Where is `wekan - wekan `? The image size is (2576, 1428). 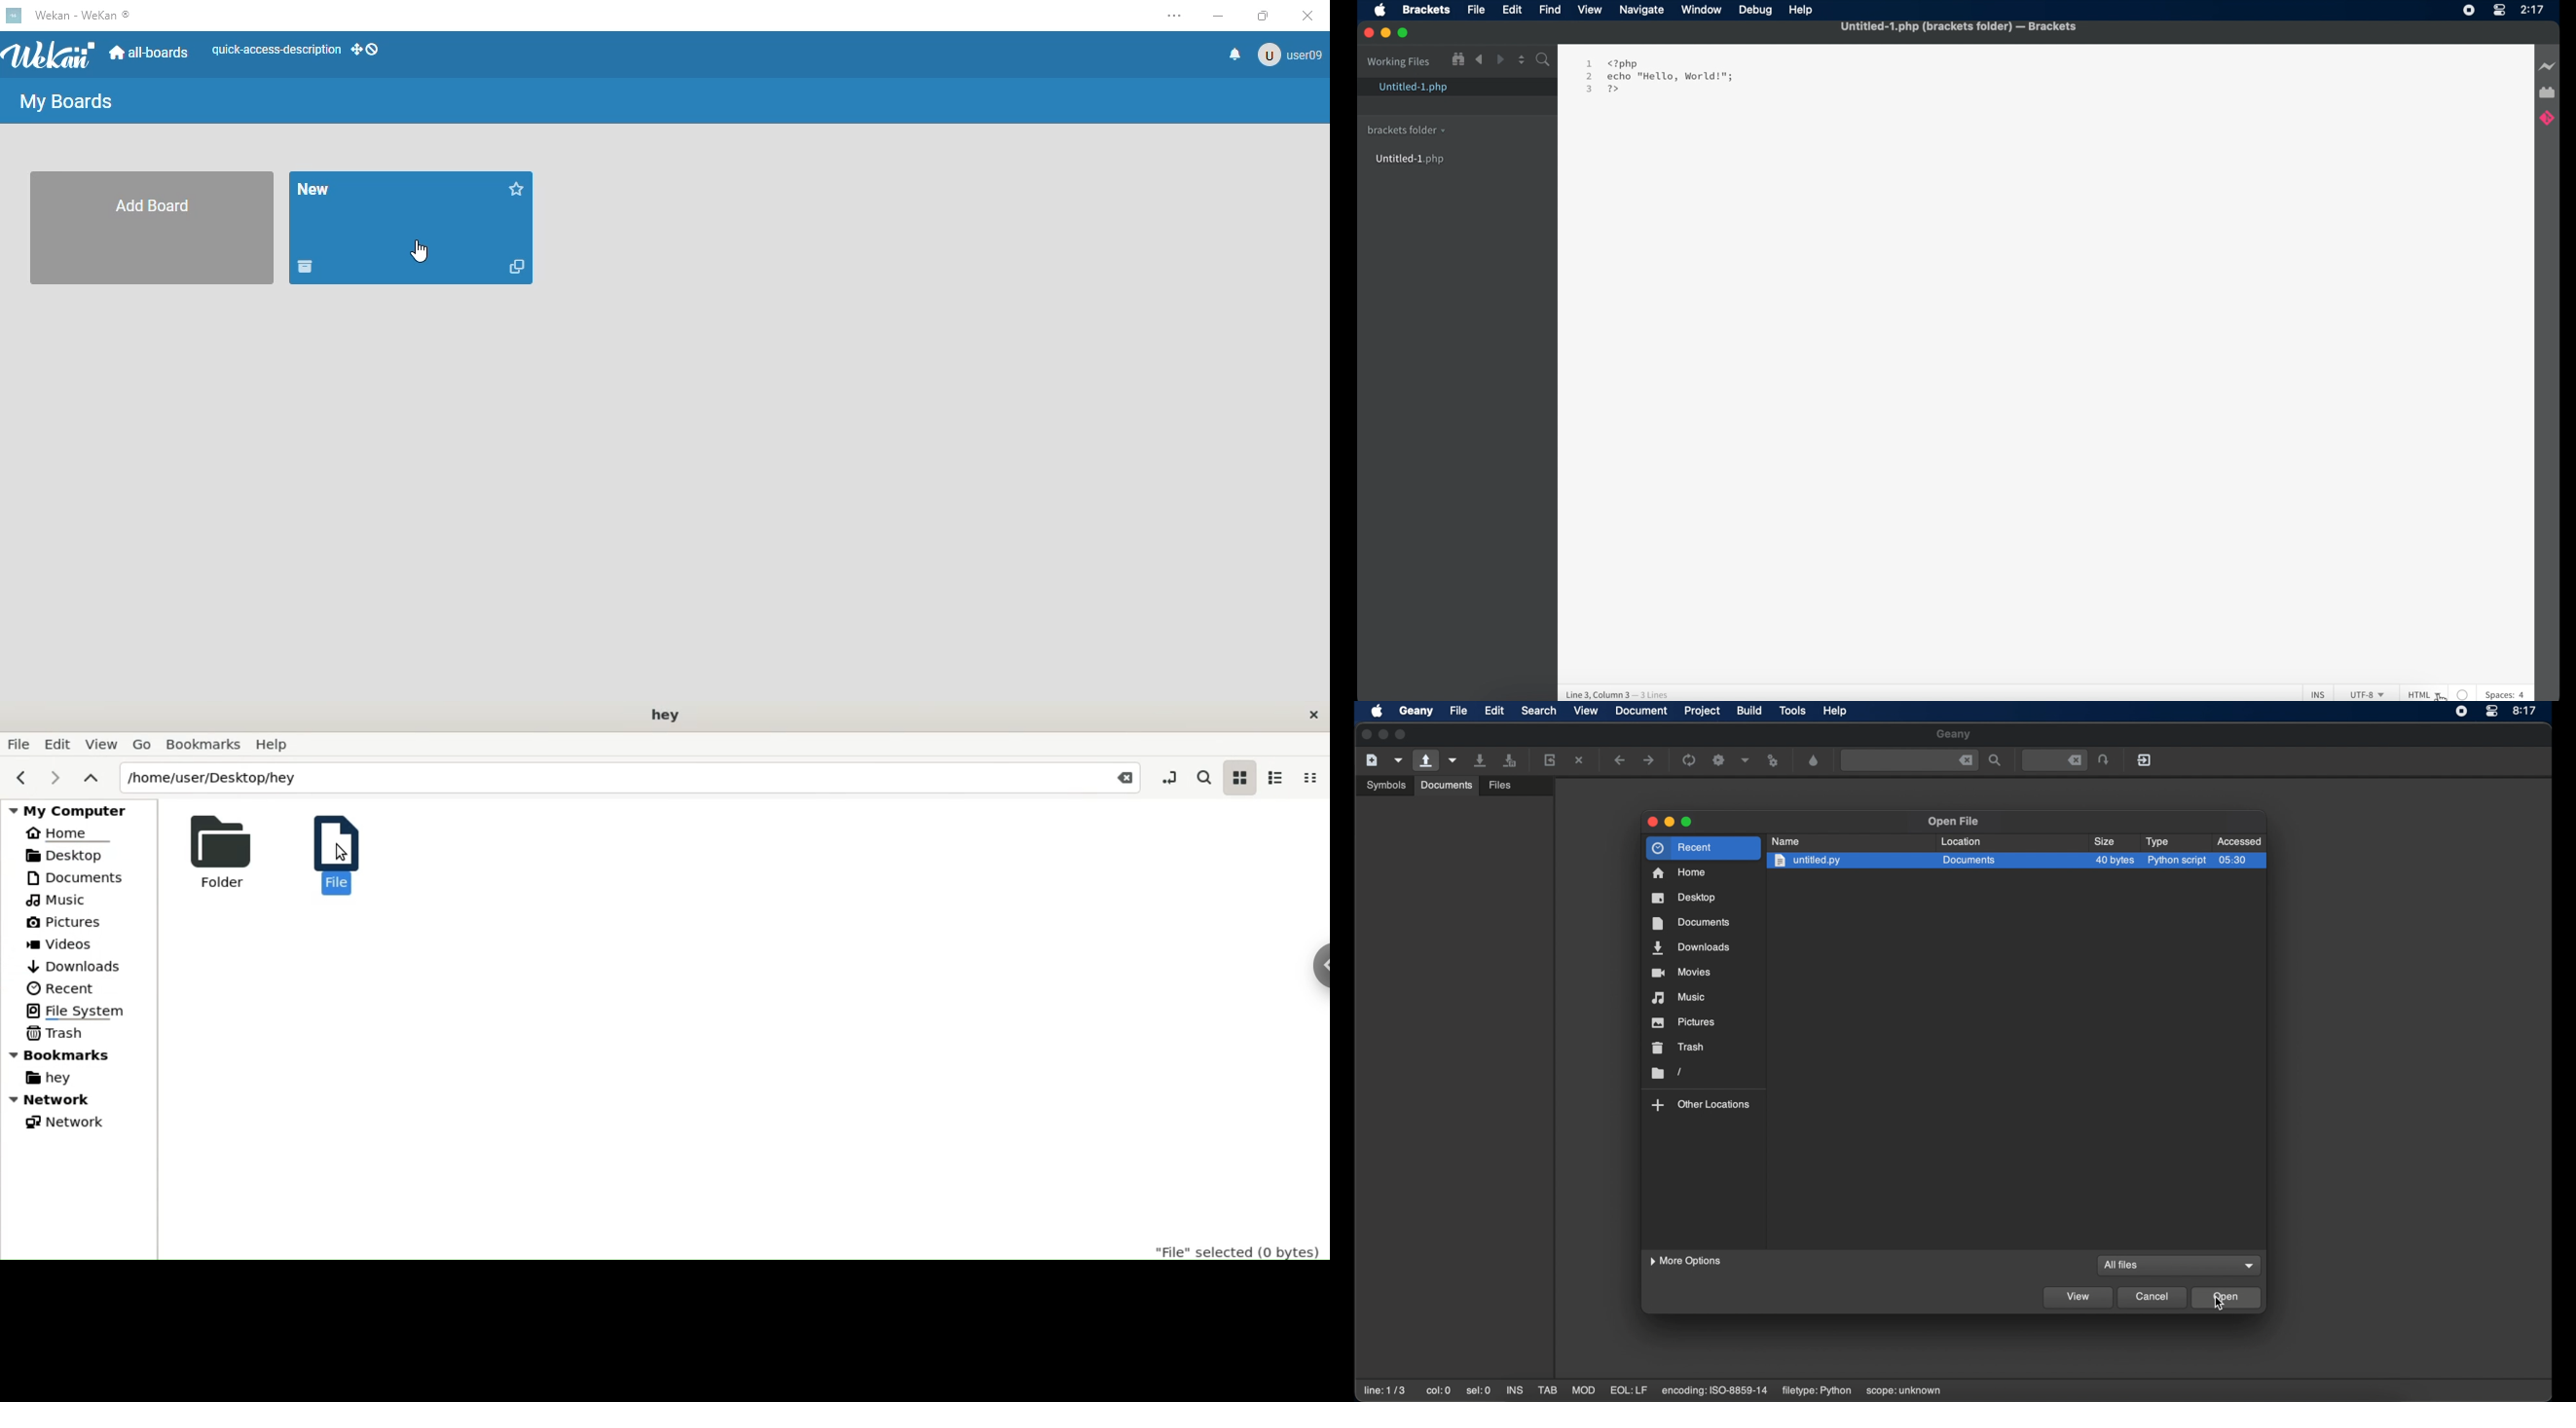
wekan - wekan  is located at coordinates (83, 15).